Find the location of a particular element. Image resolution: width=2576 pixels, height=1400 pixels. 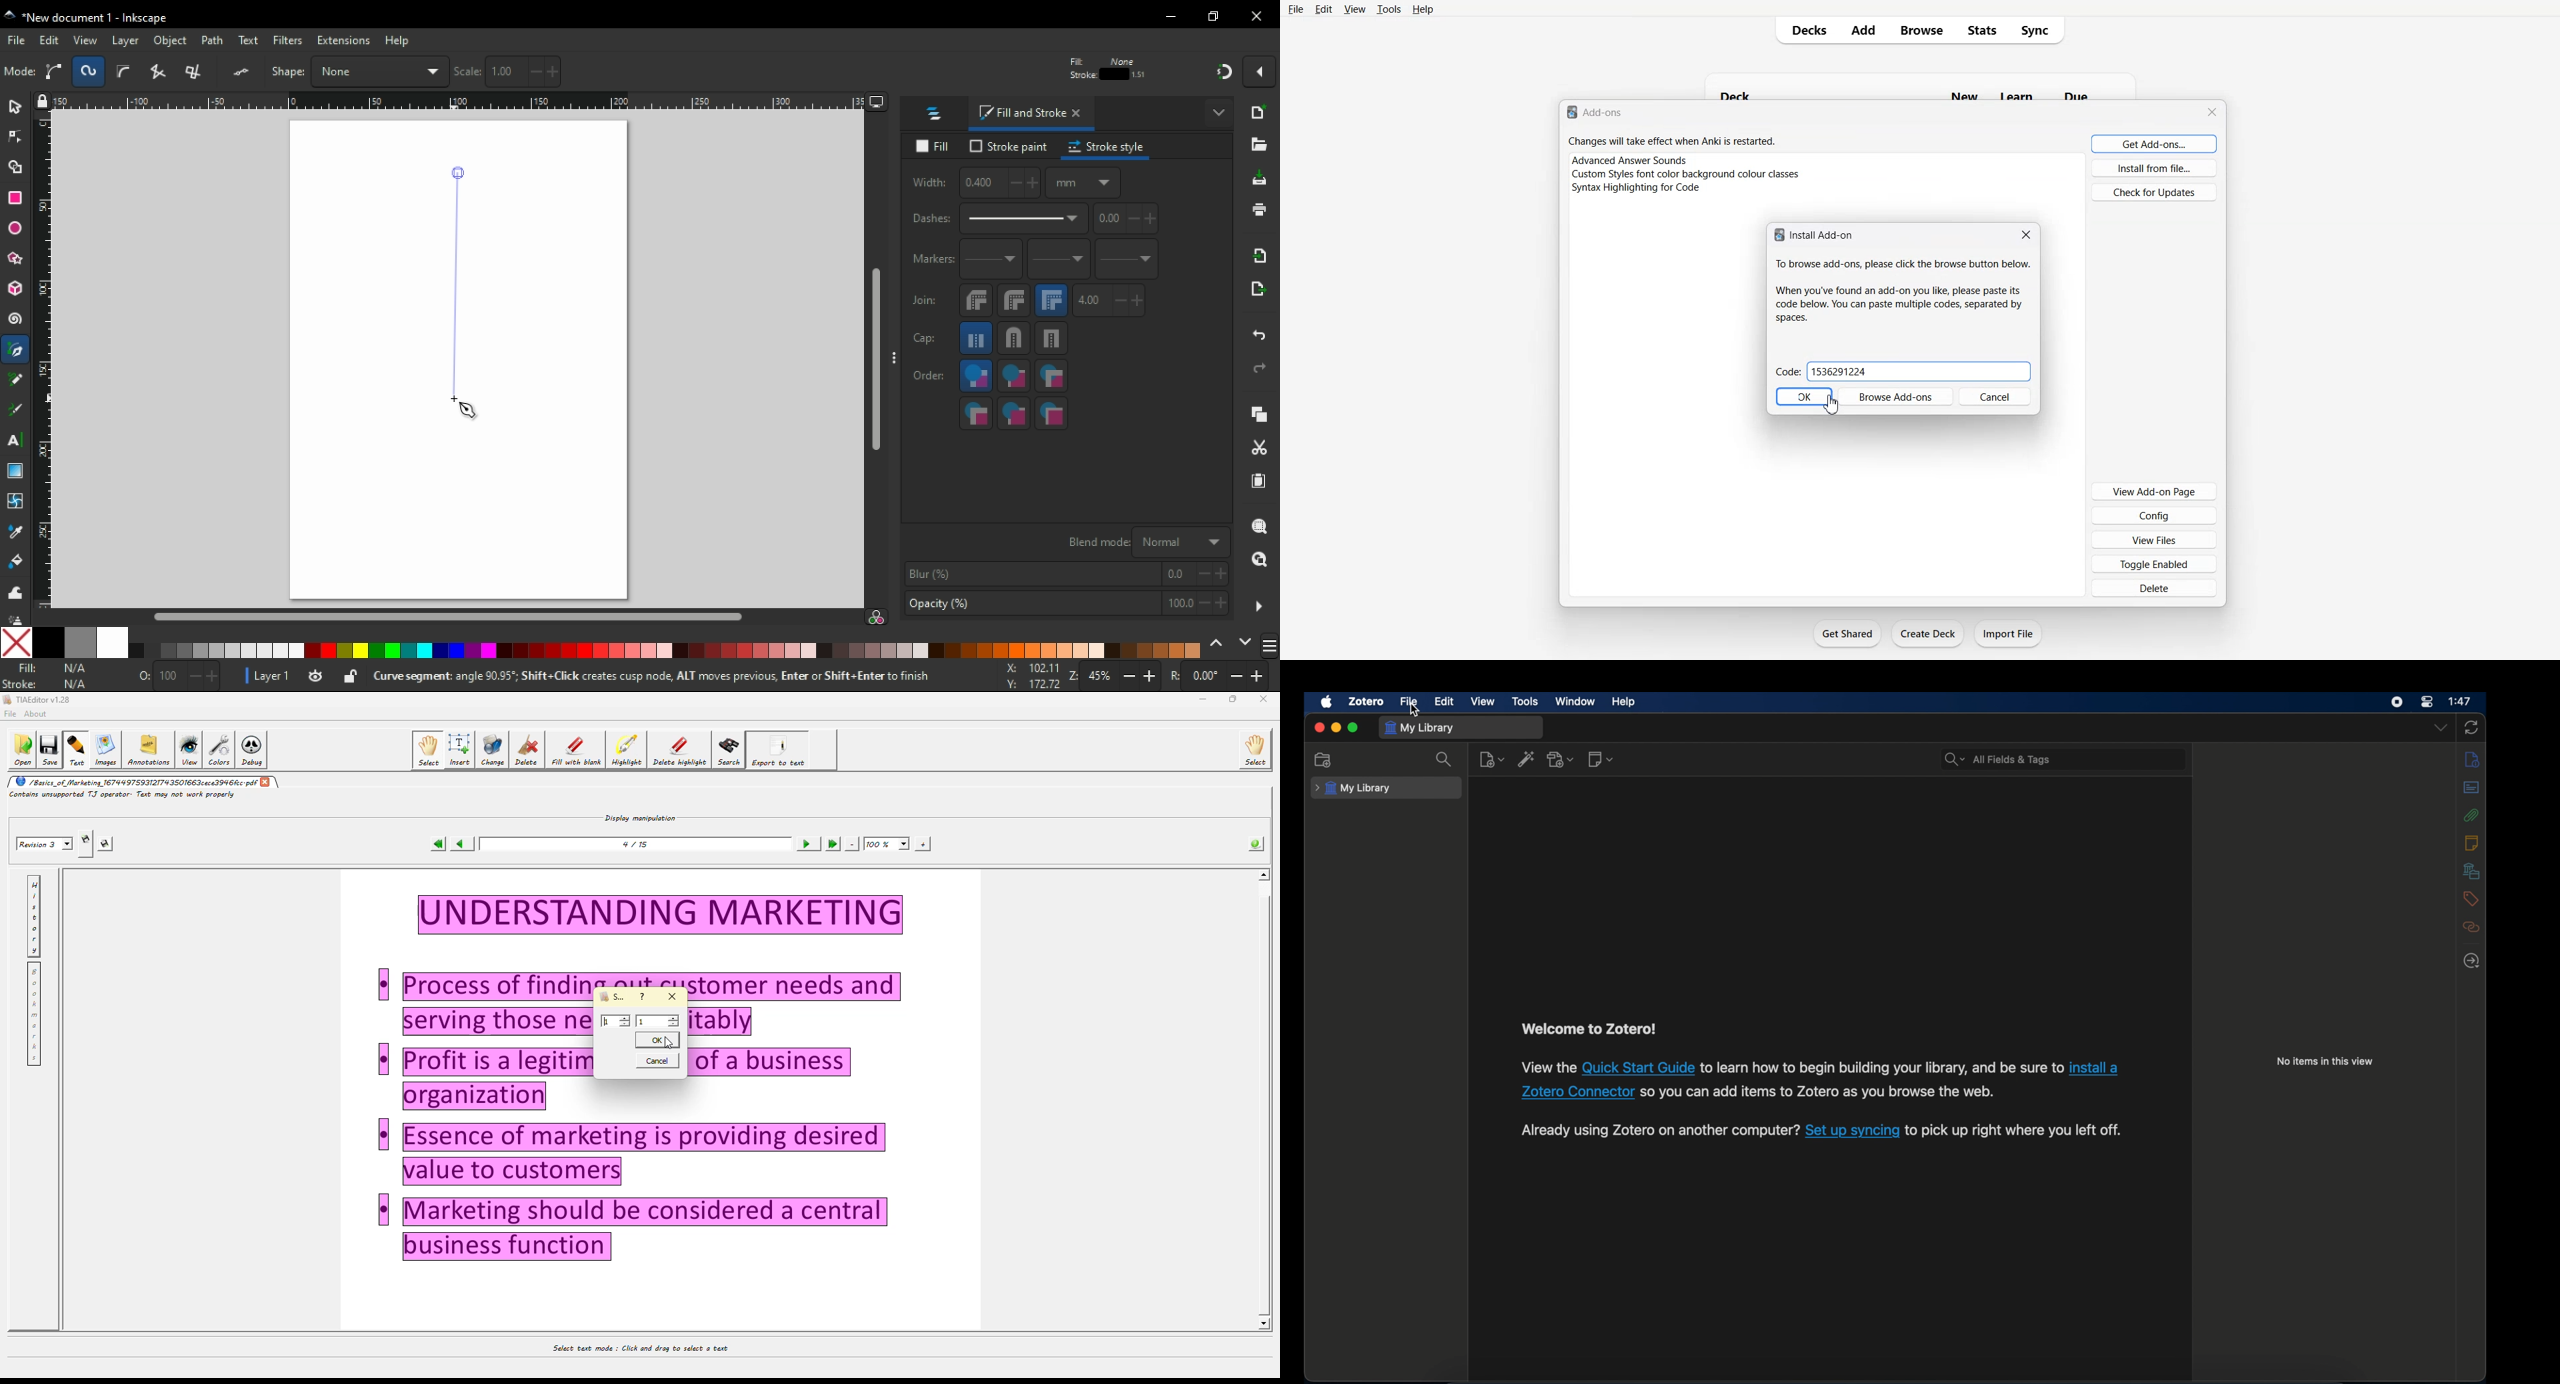

Tools is located at coordinates (1389, 9).